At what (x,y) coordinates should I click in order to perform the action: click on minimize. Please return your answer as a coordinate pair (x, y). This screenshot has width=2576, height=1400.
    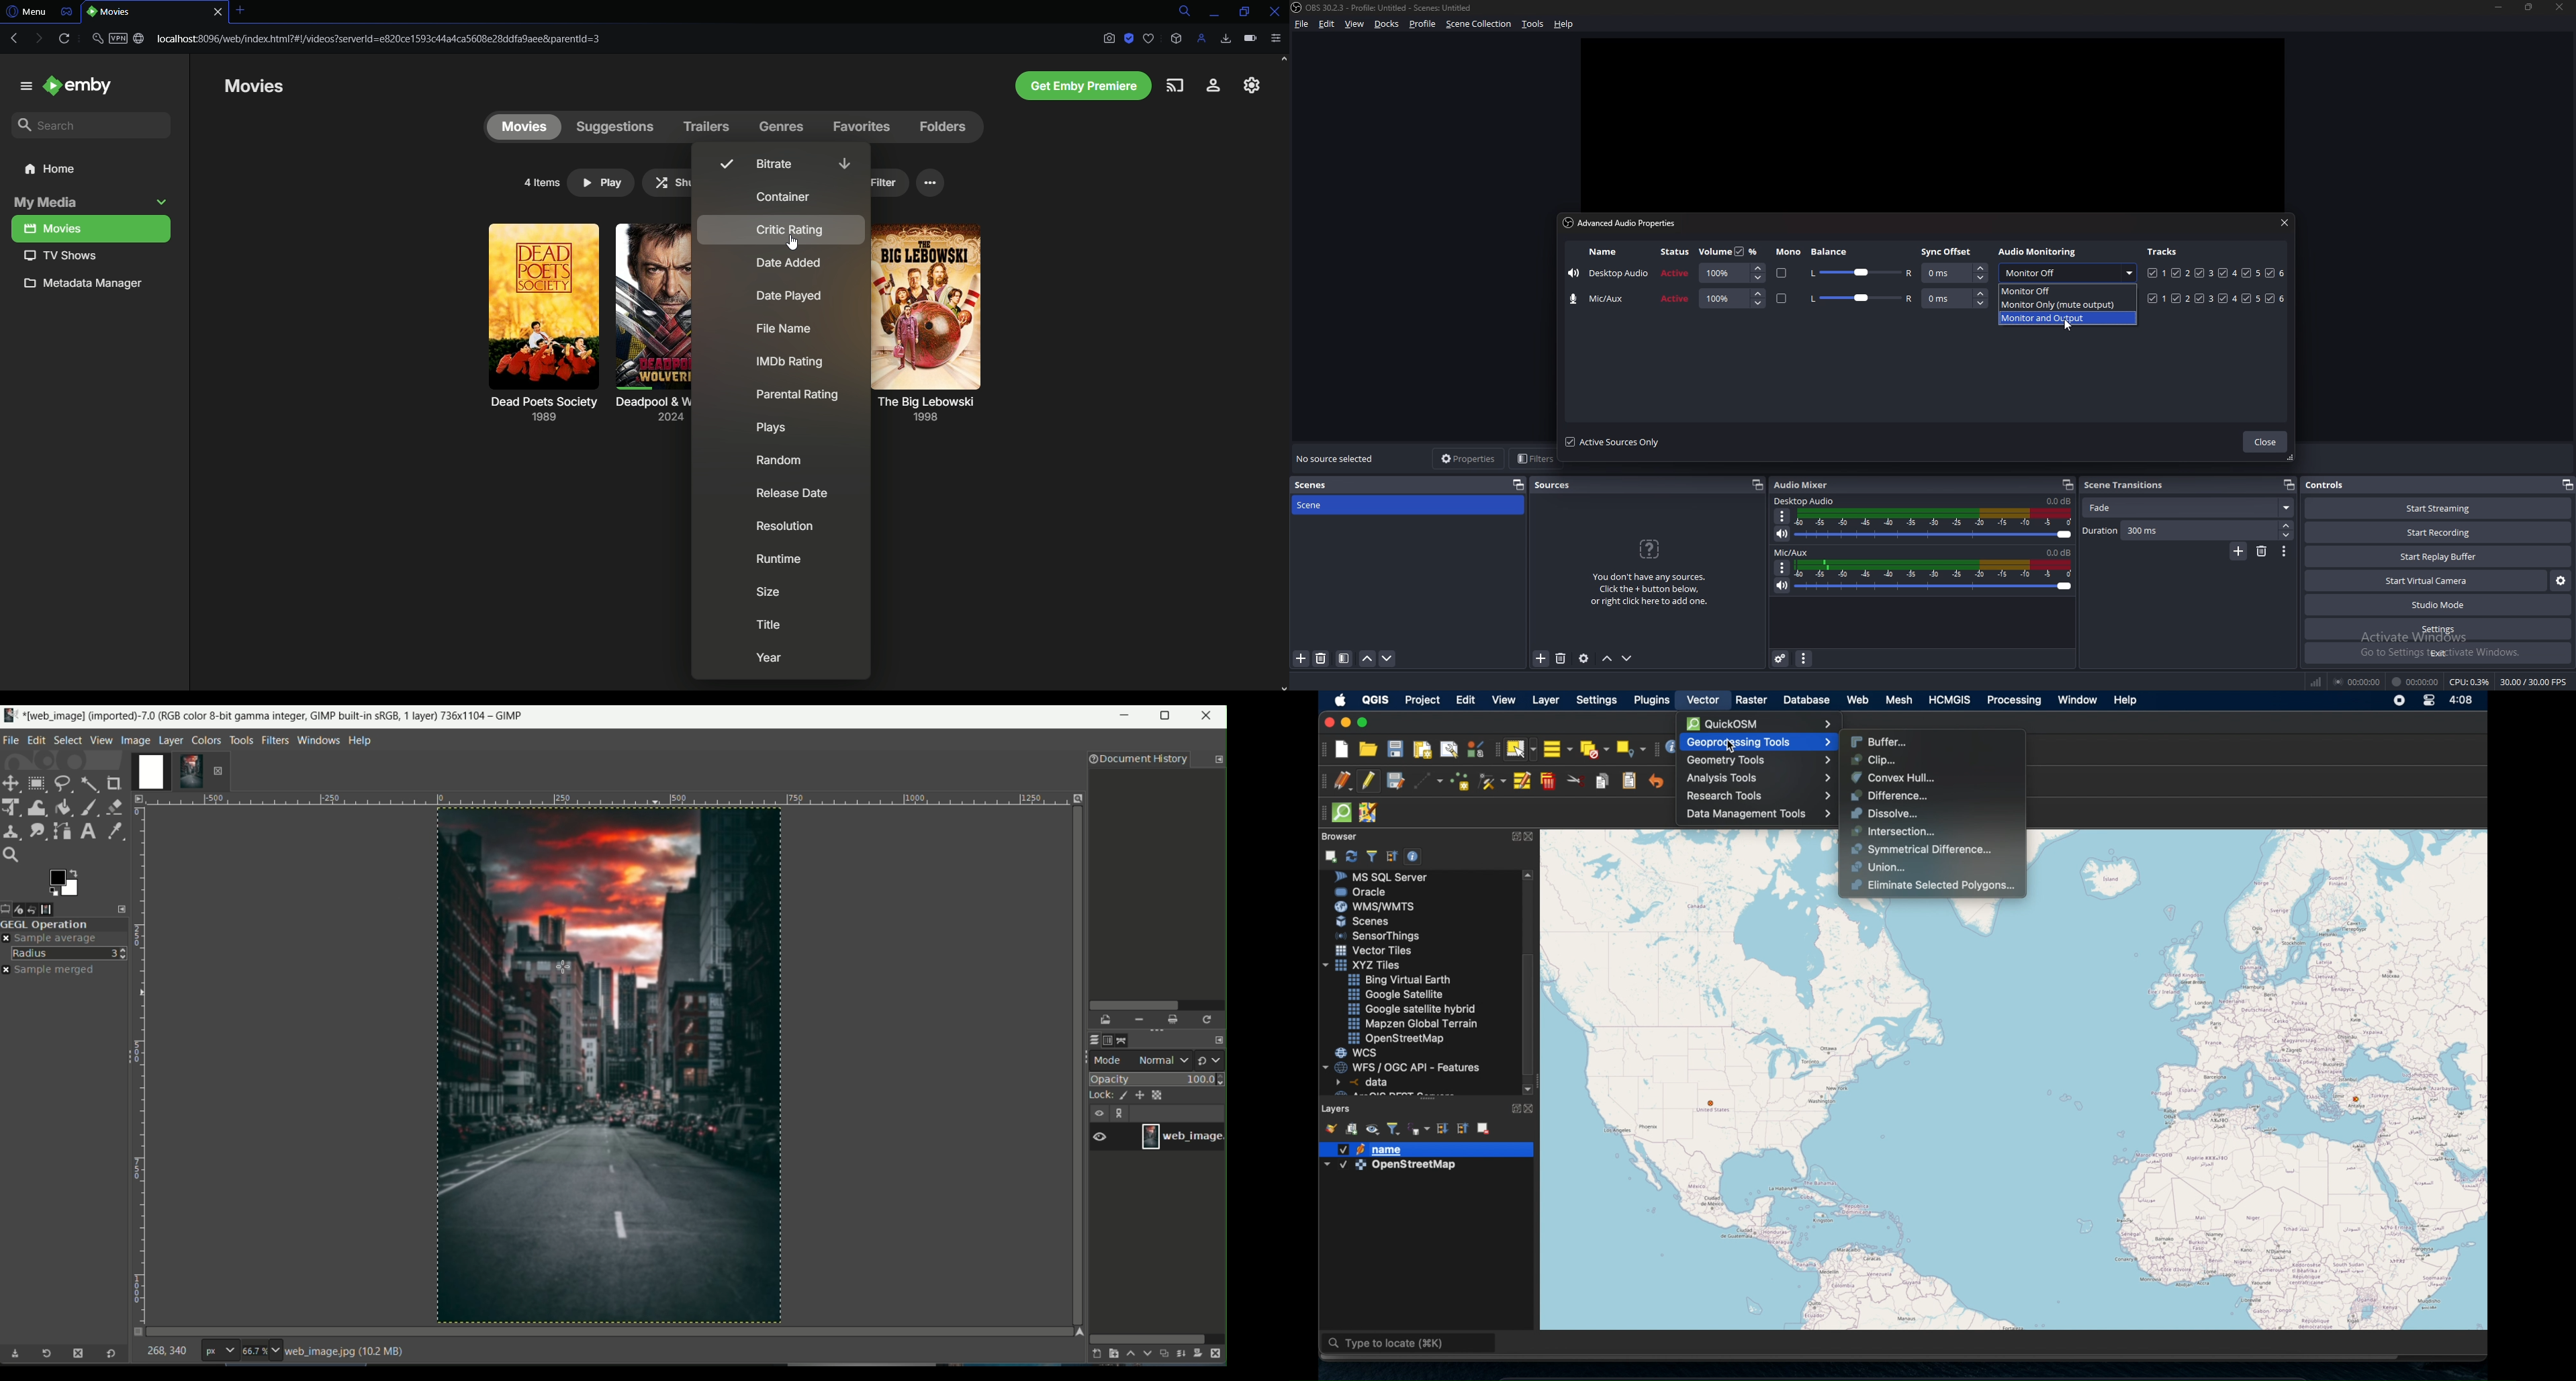
    Looking at the image, I should click on (2498, 7).